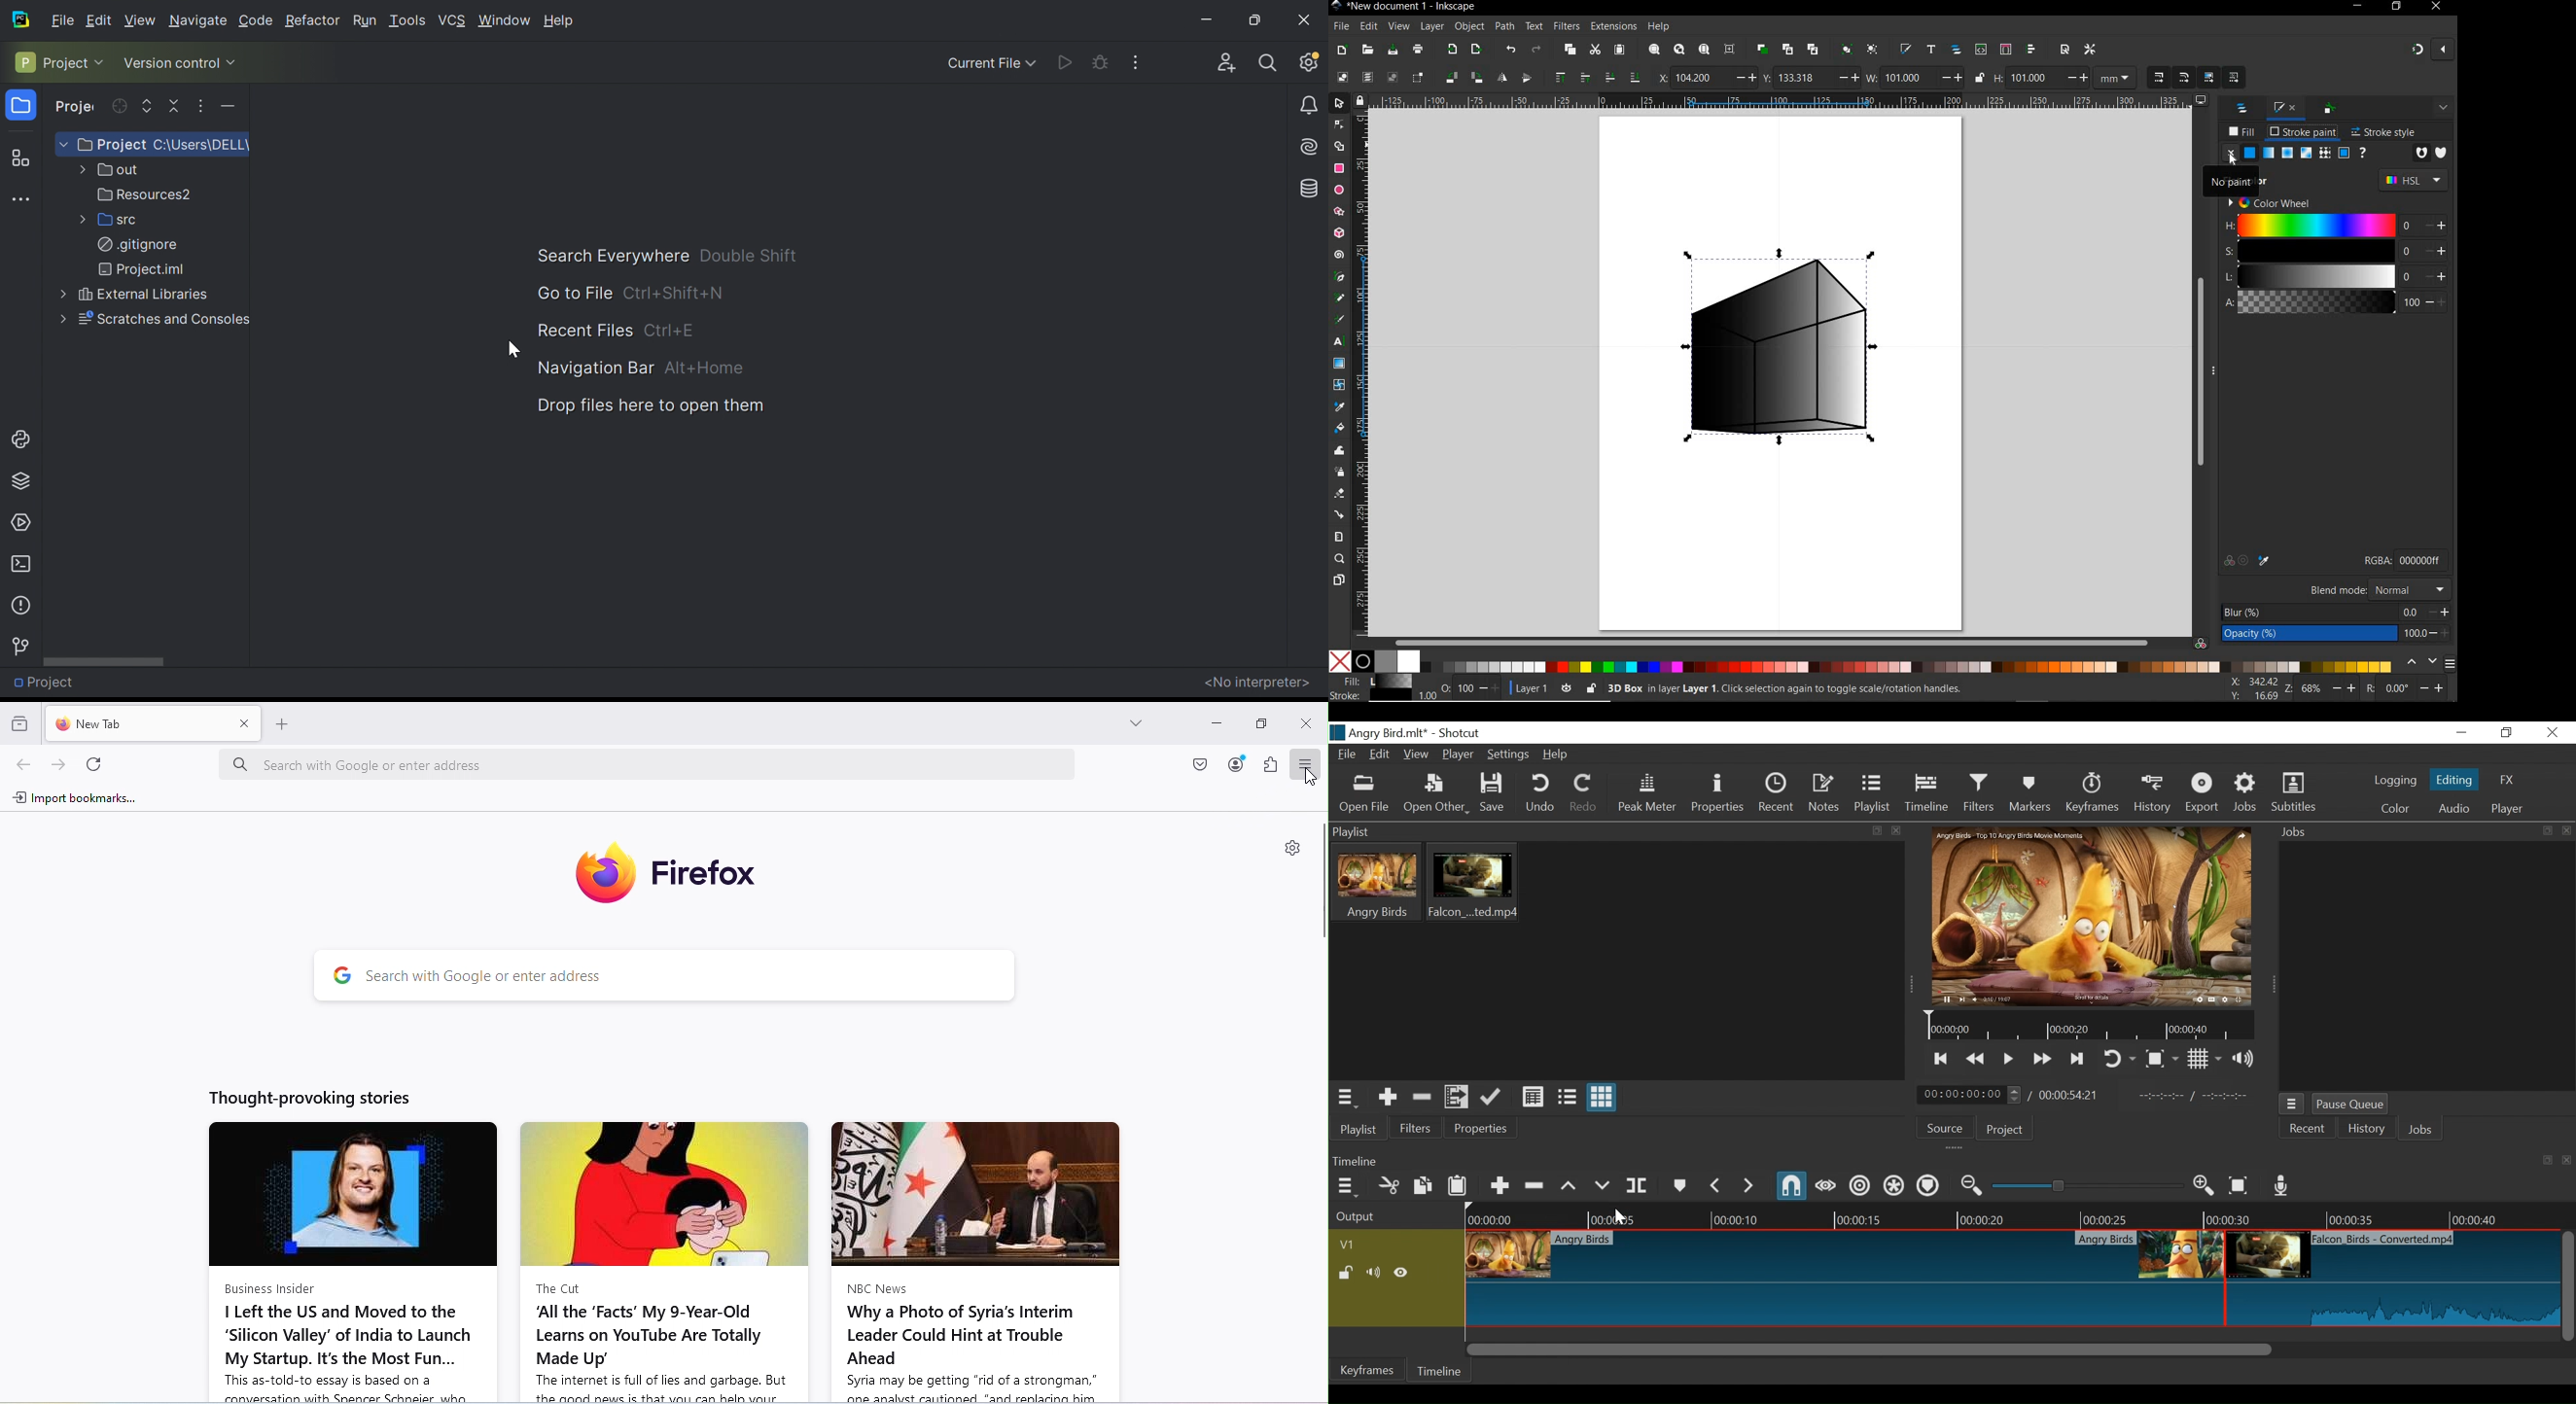 The width and height of the screenshot is (2576, 1428). I want to click on ZOOM, so click(2290, 690).